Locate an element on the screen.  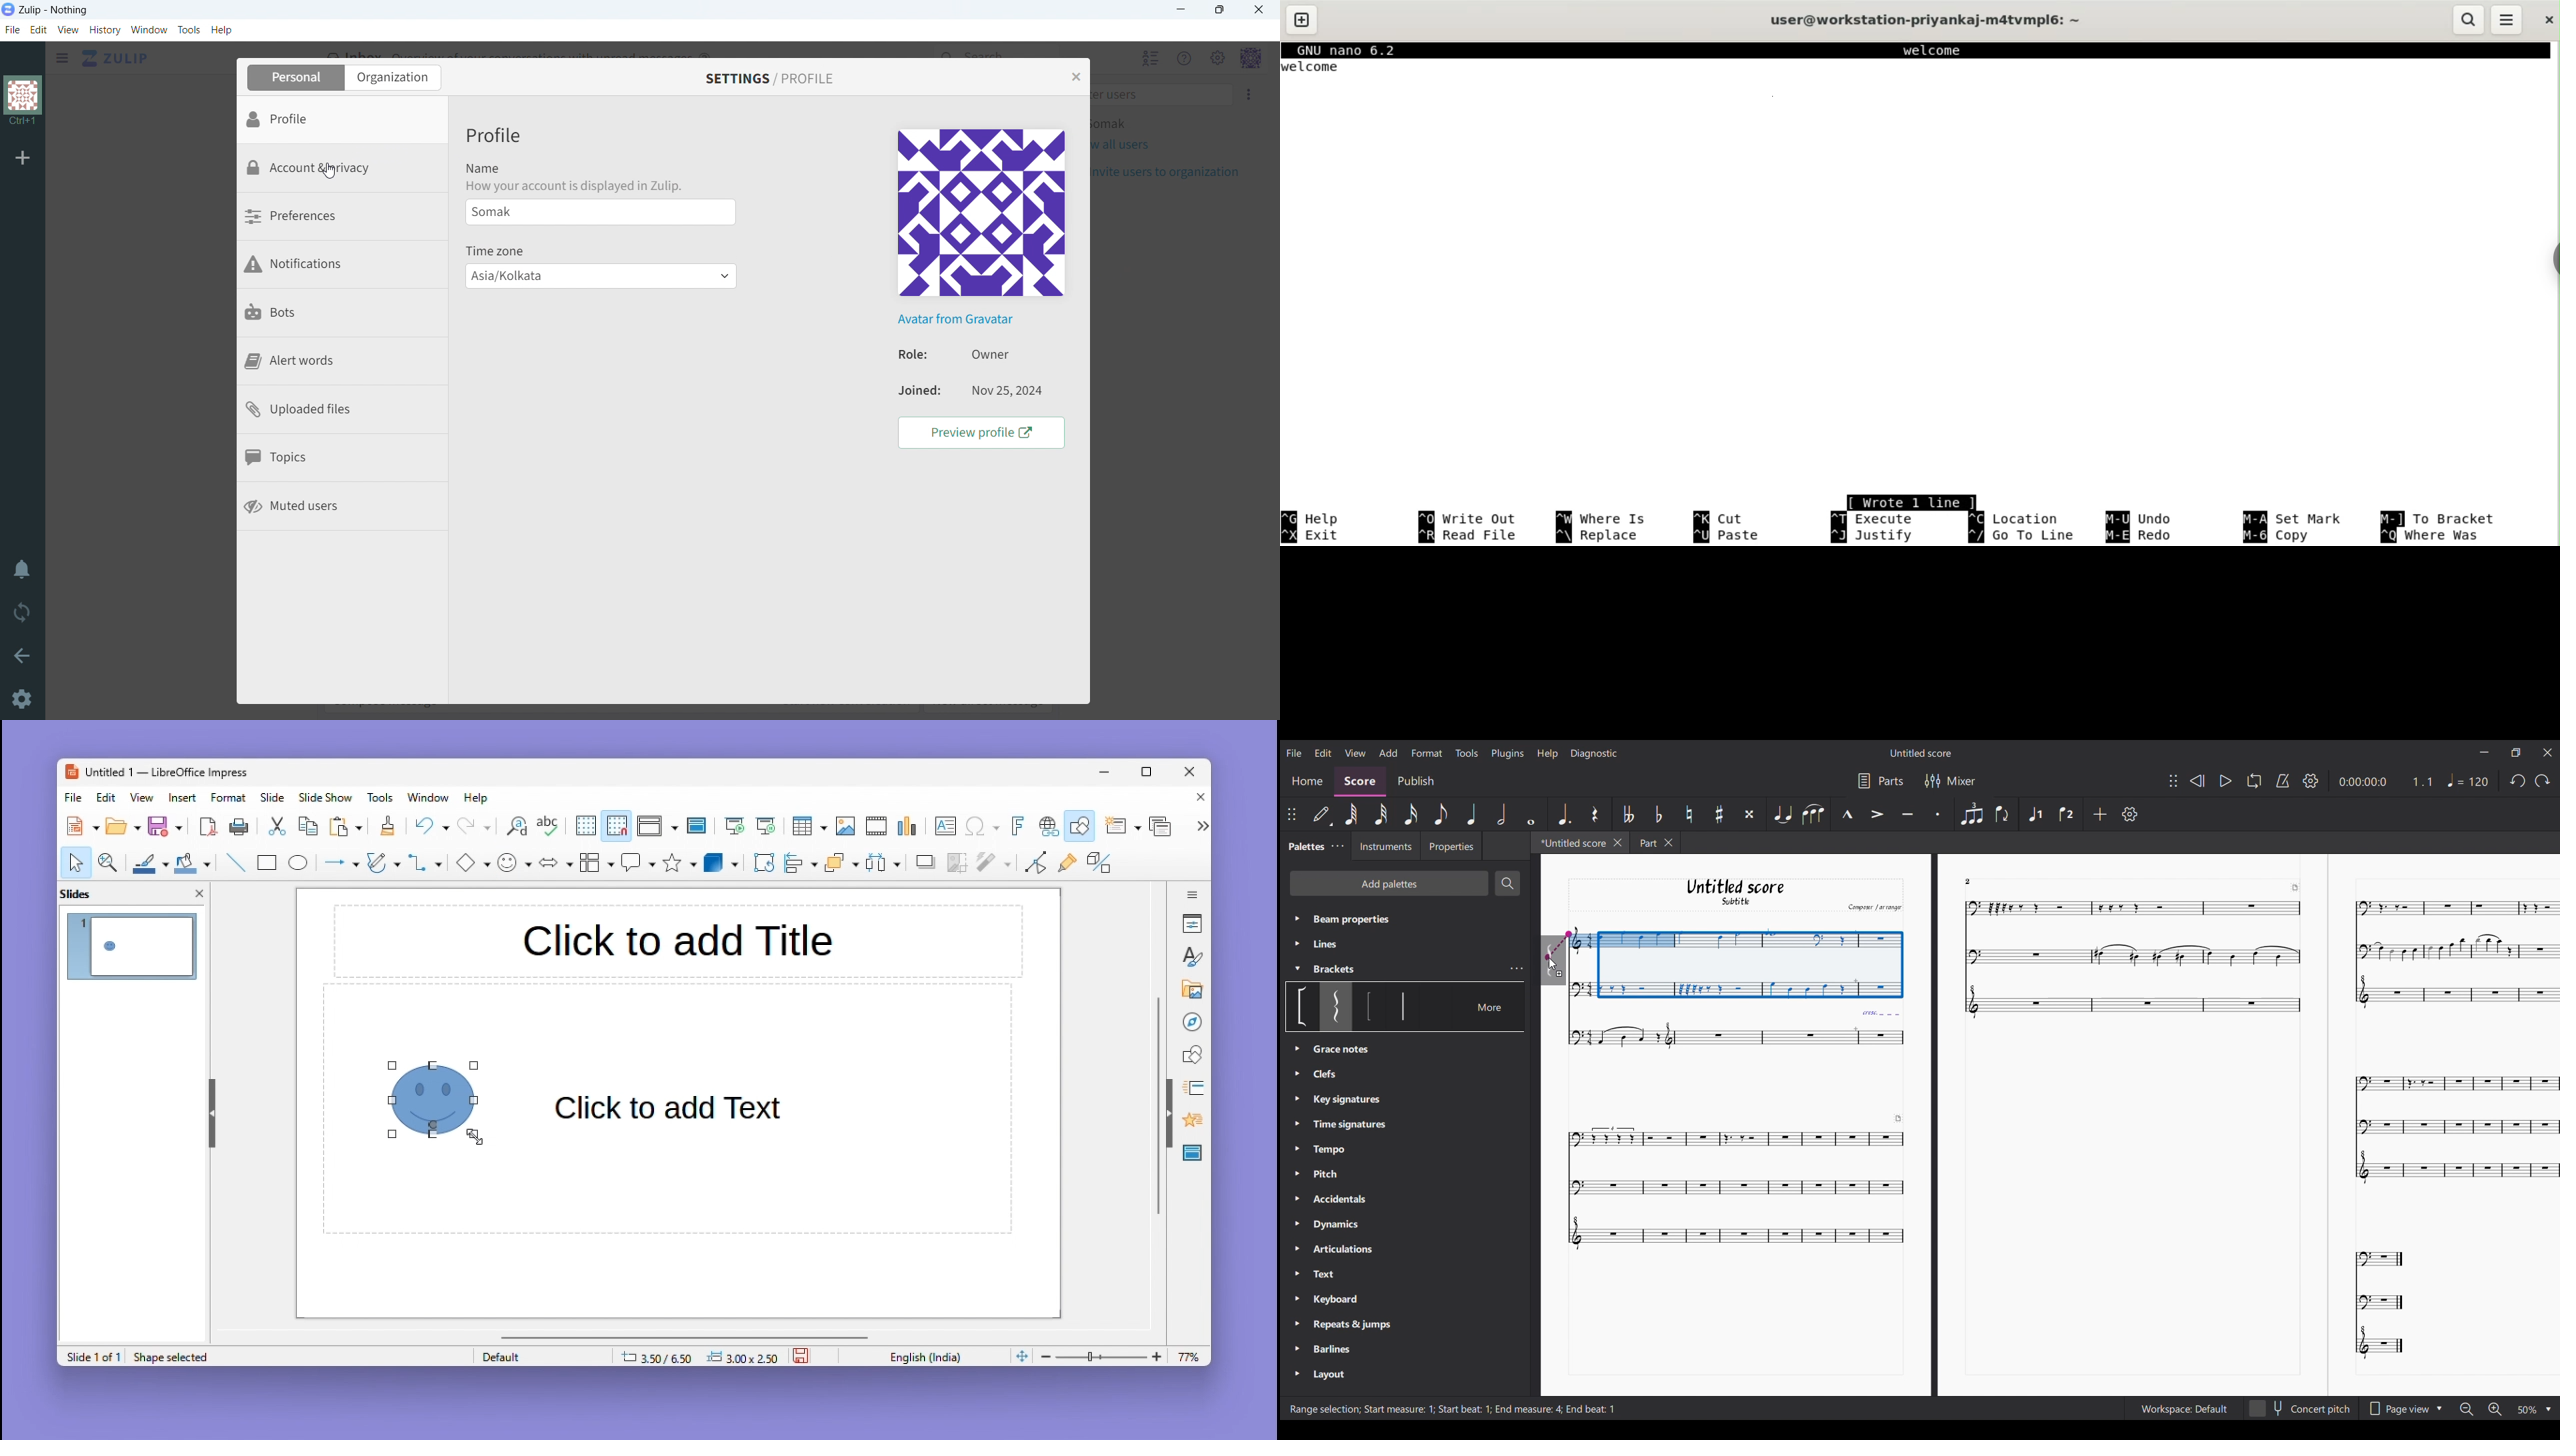
history is located at coordinates (105, 30).